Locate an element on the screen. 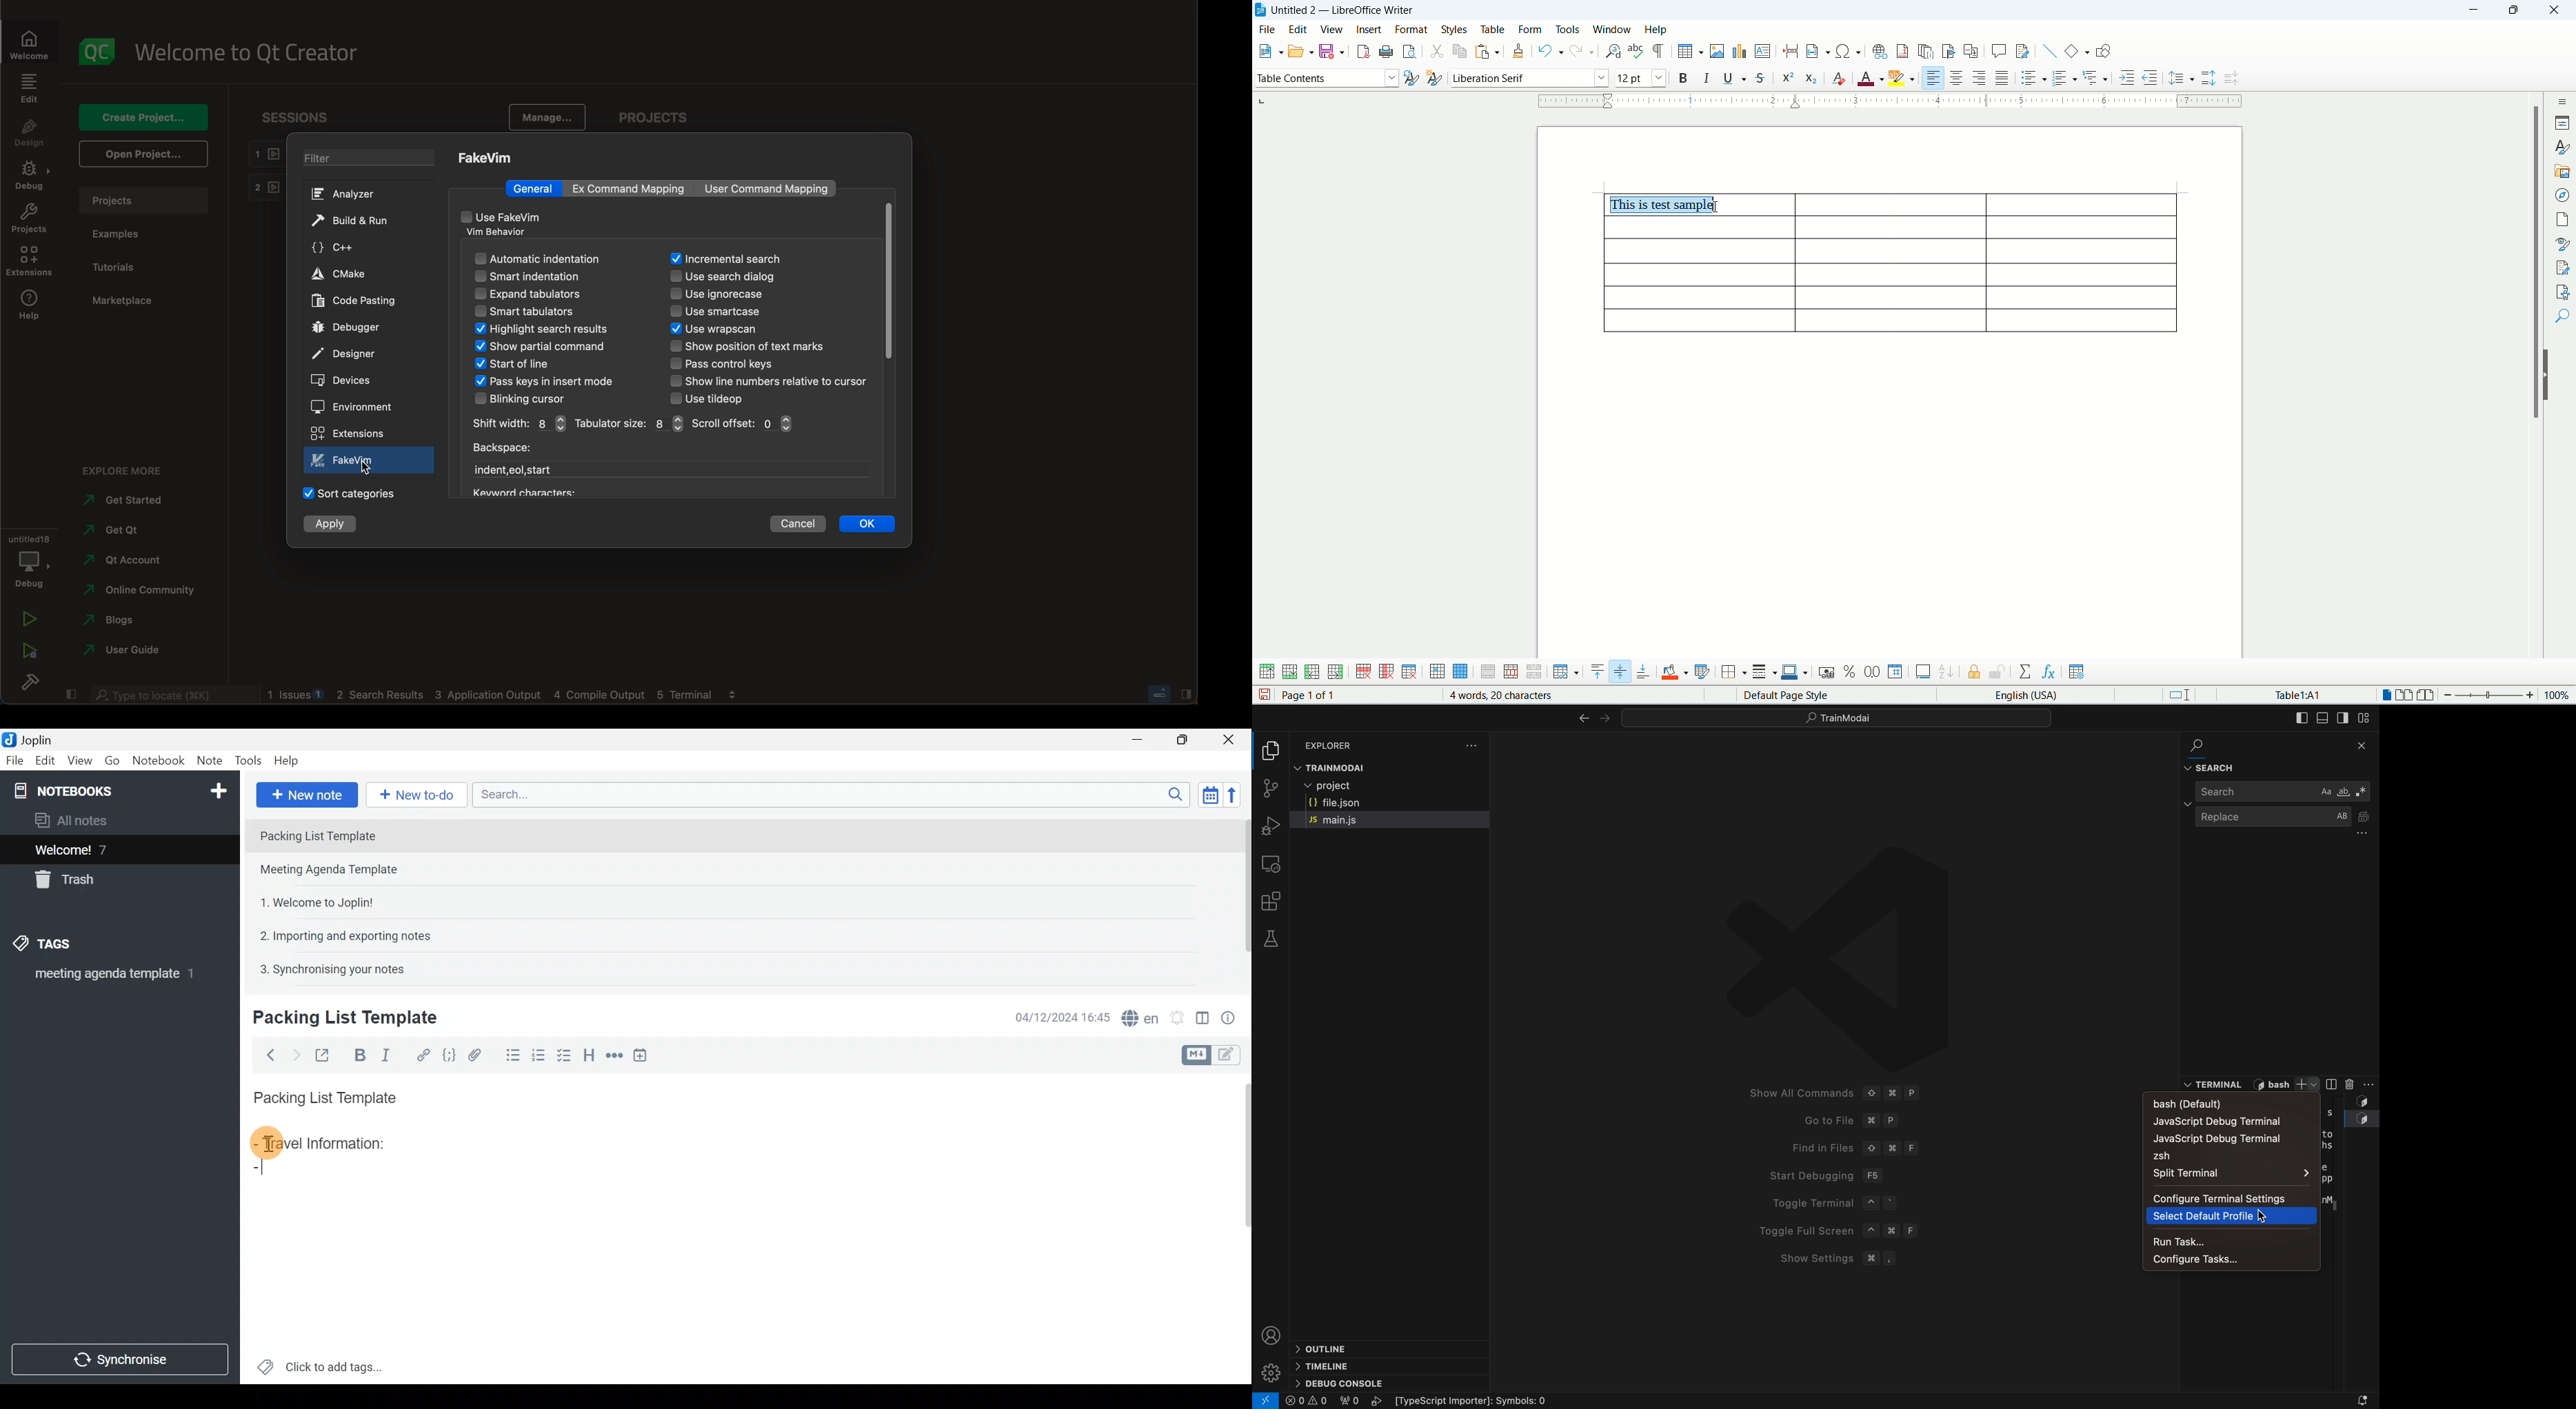 This screenshot has width=2576, height=1428. table properties is located at coordinates (2076, 672).